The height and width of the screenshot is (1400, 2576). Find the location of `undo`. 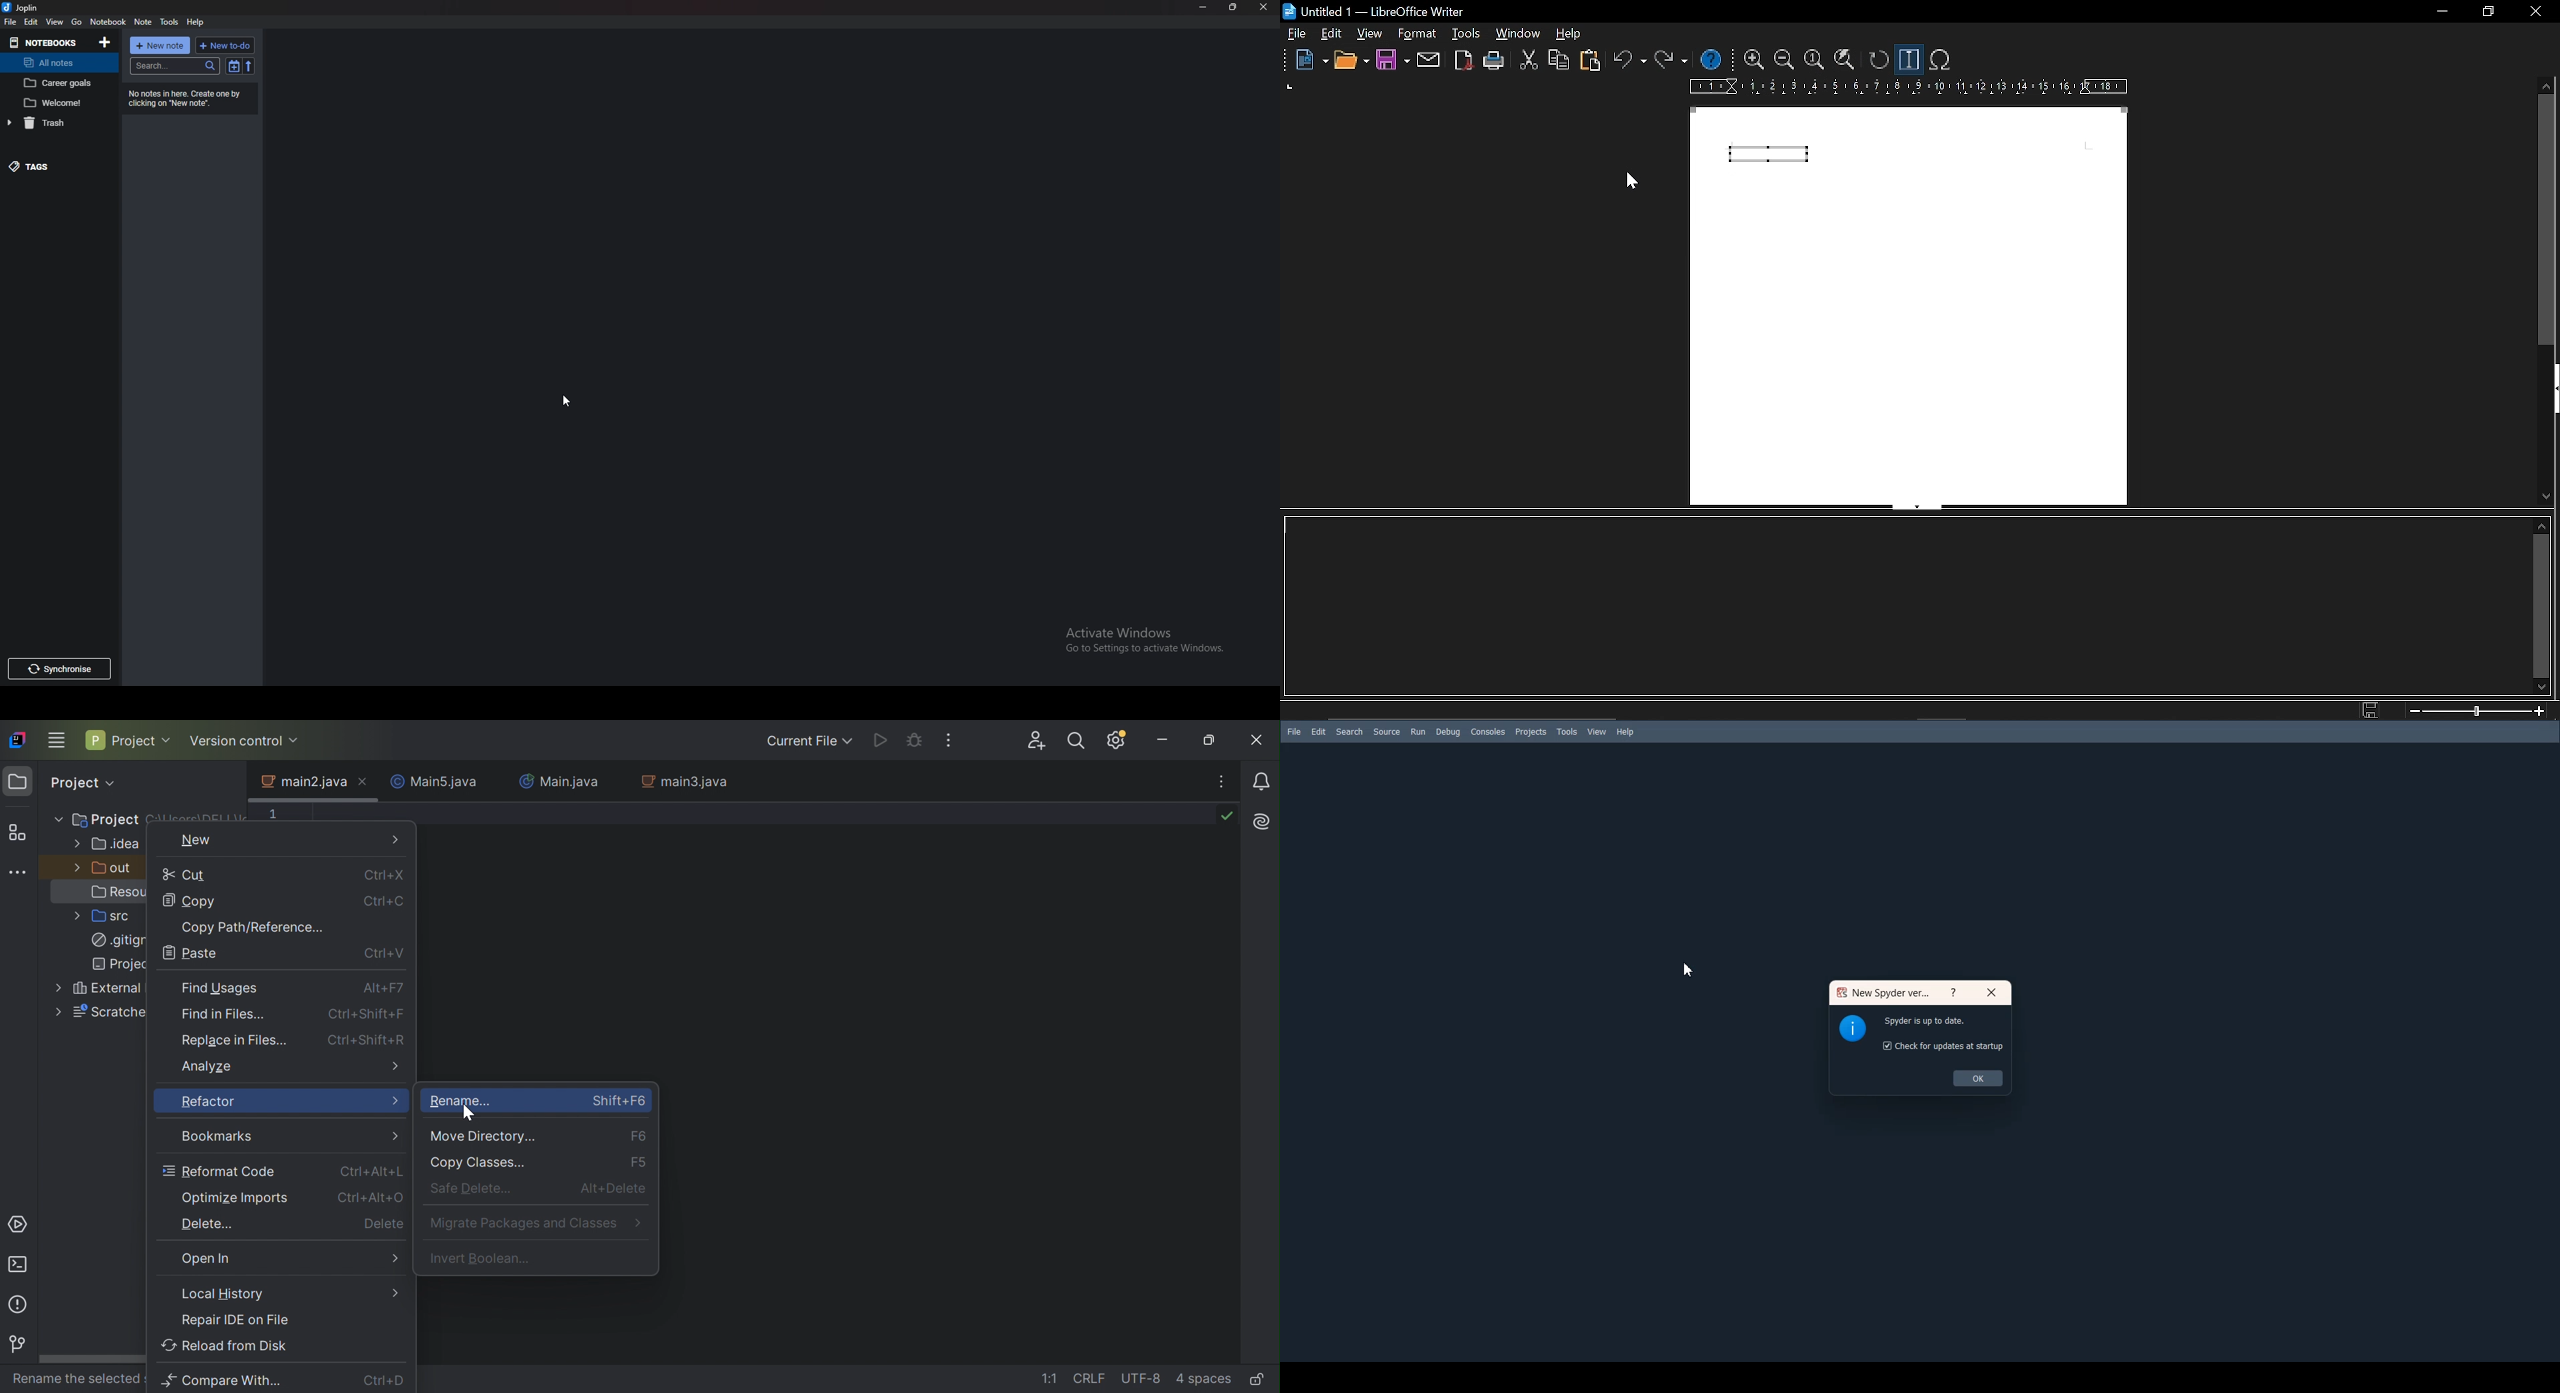

undo is located at coordinates (1630, 61).